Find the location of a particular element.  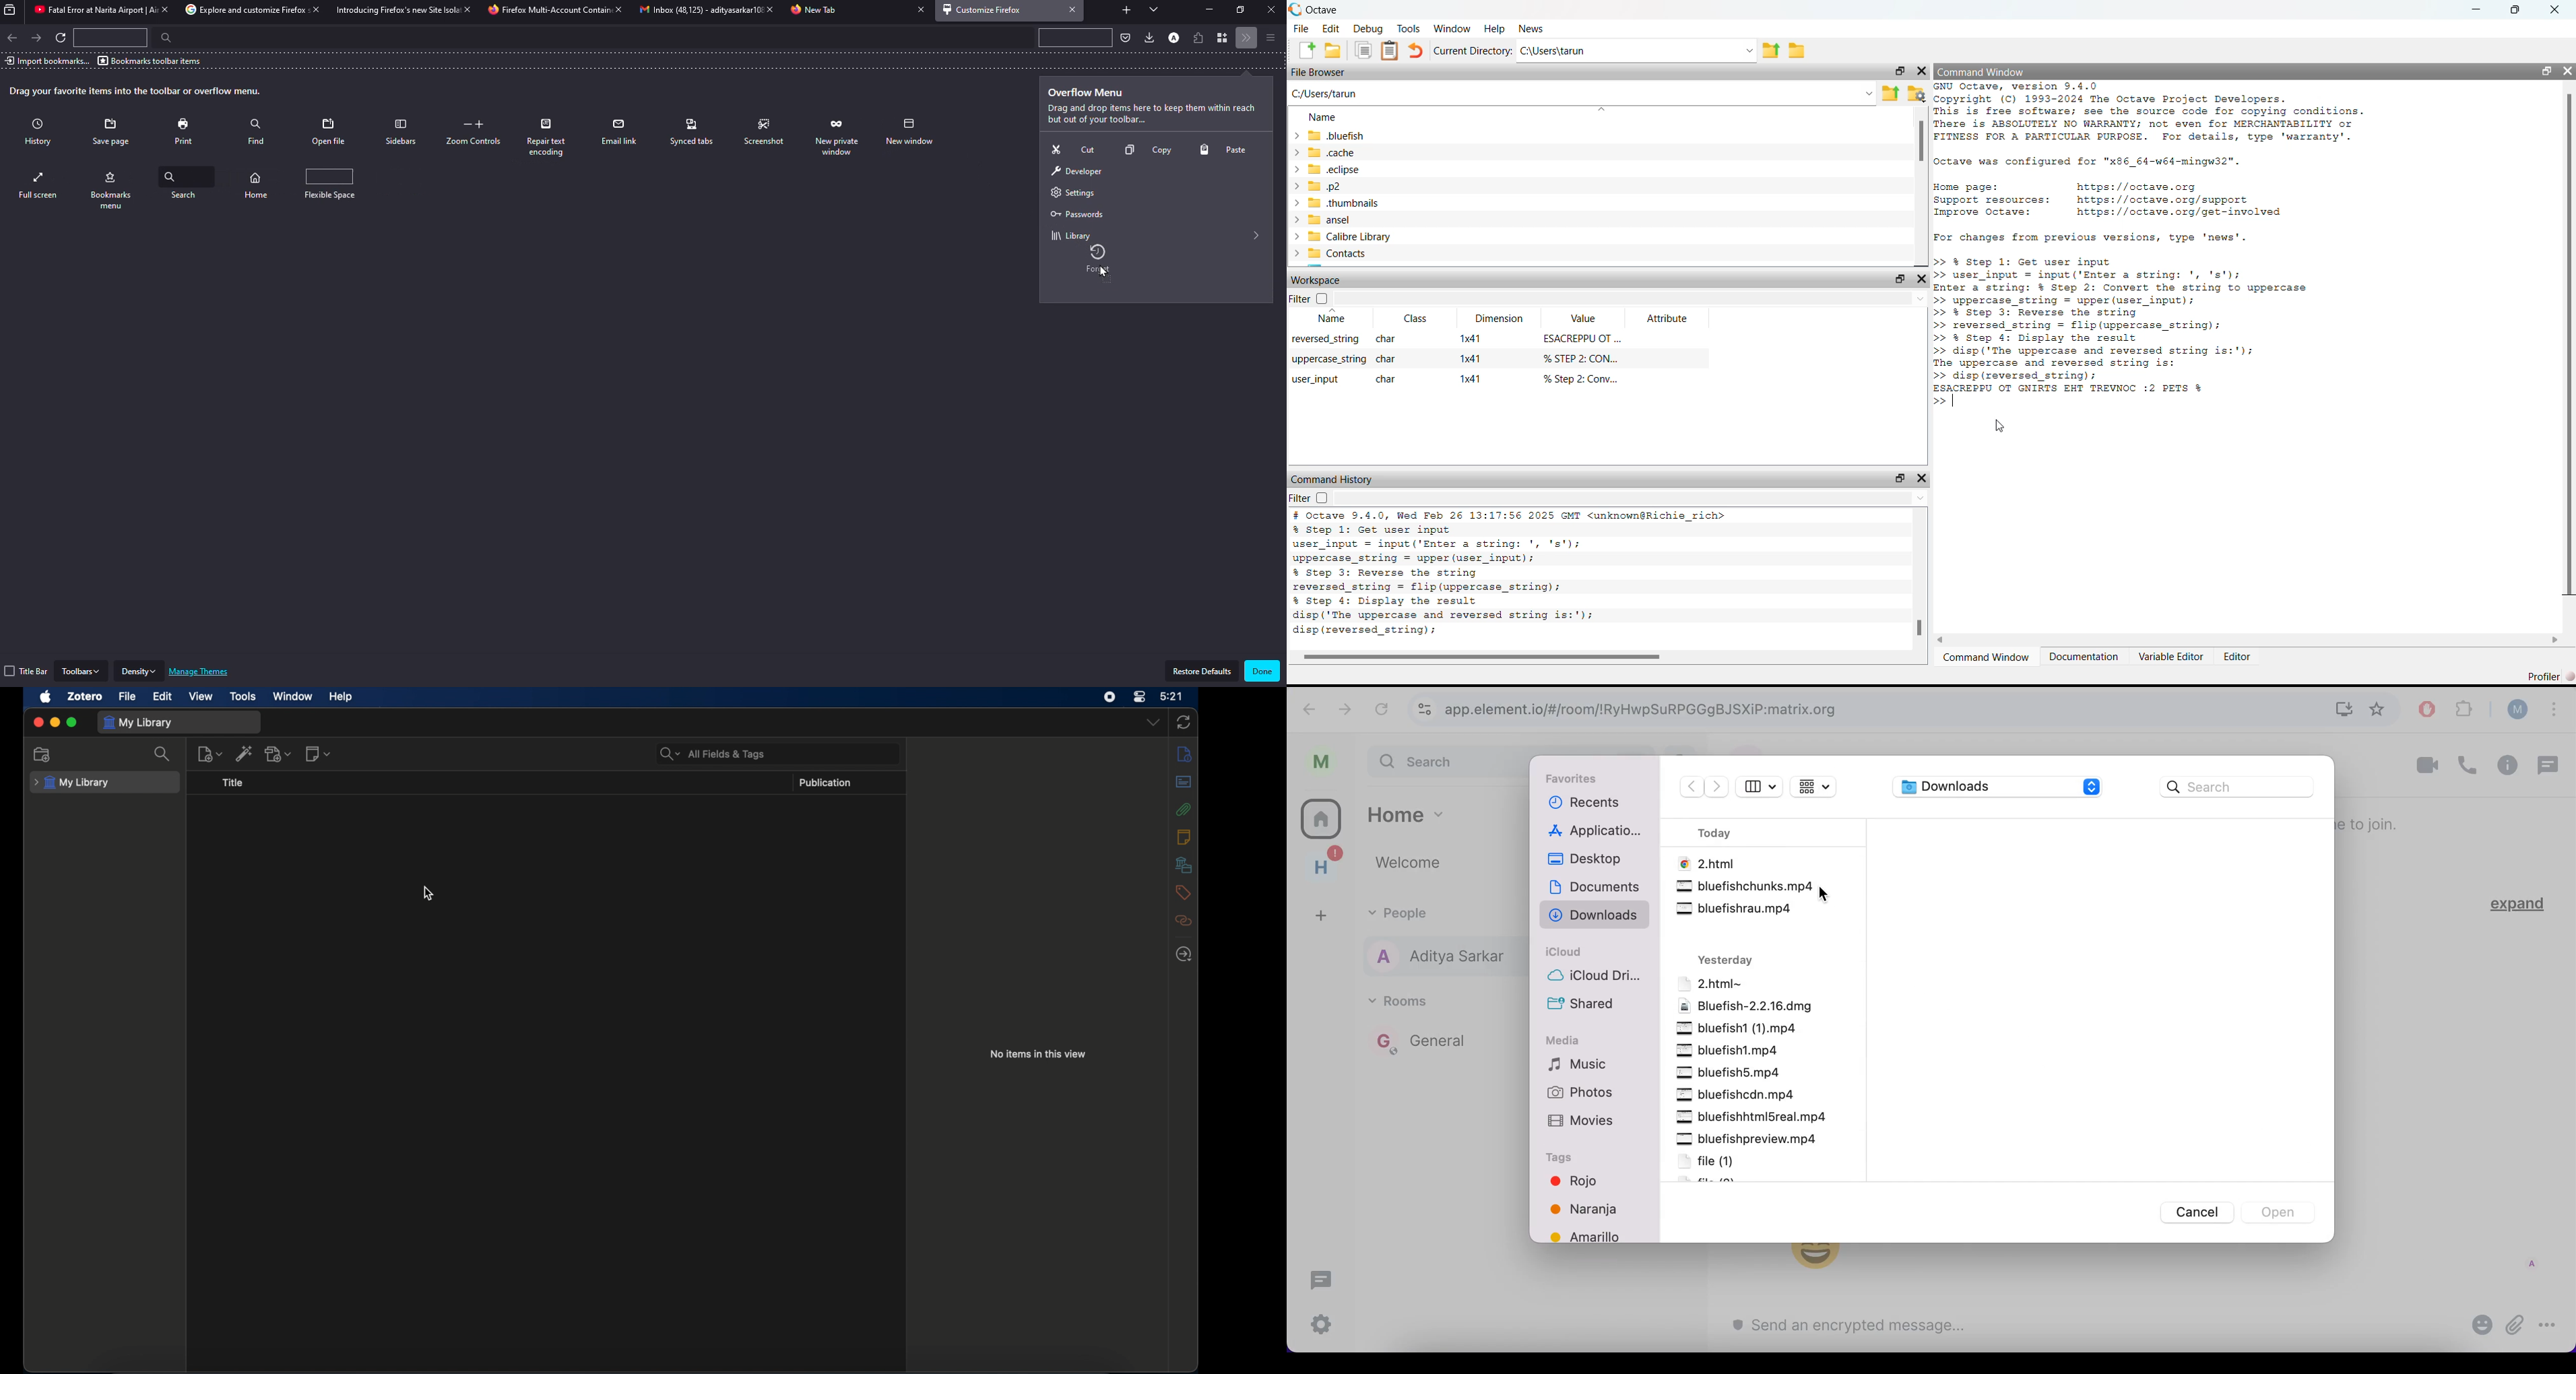

close is located at coordinates (917, 10).